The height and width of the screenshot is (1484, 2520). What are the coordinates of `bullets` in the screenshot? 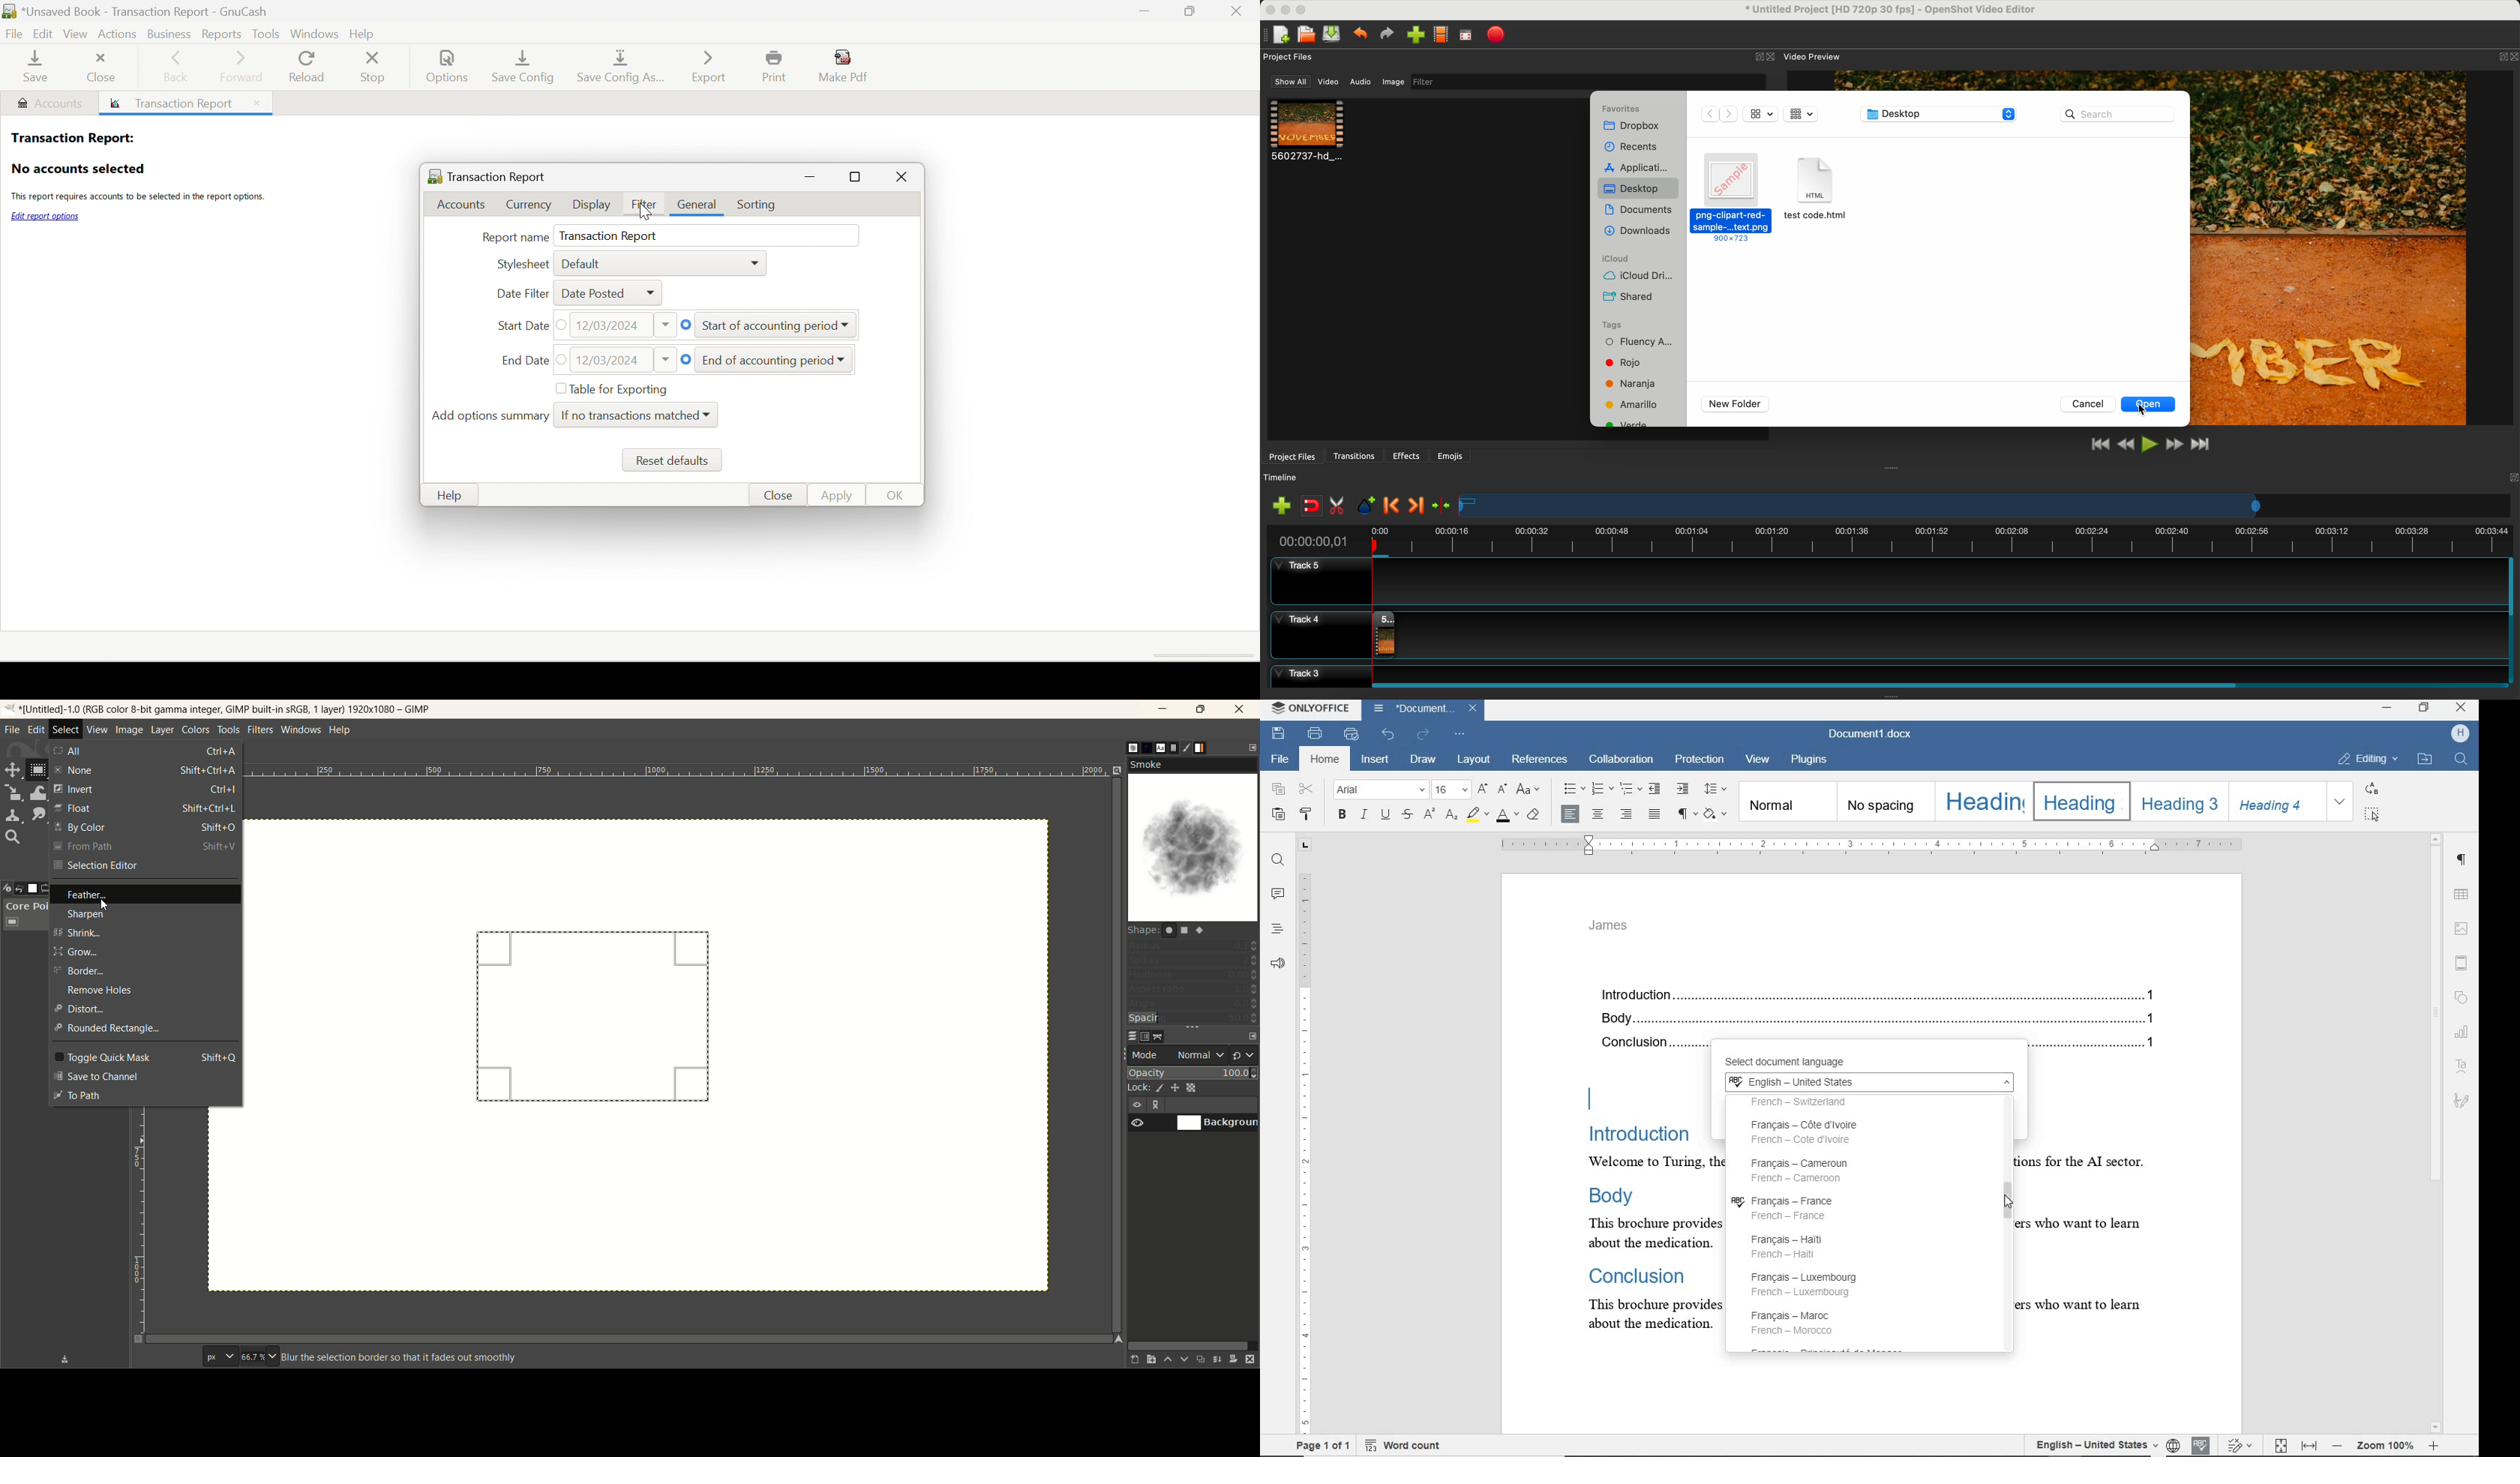 It's located at (1573, 789).